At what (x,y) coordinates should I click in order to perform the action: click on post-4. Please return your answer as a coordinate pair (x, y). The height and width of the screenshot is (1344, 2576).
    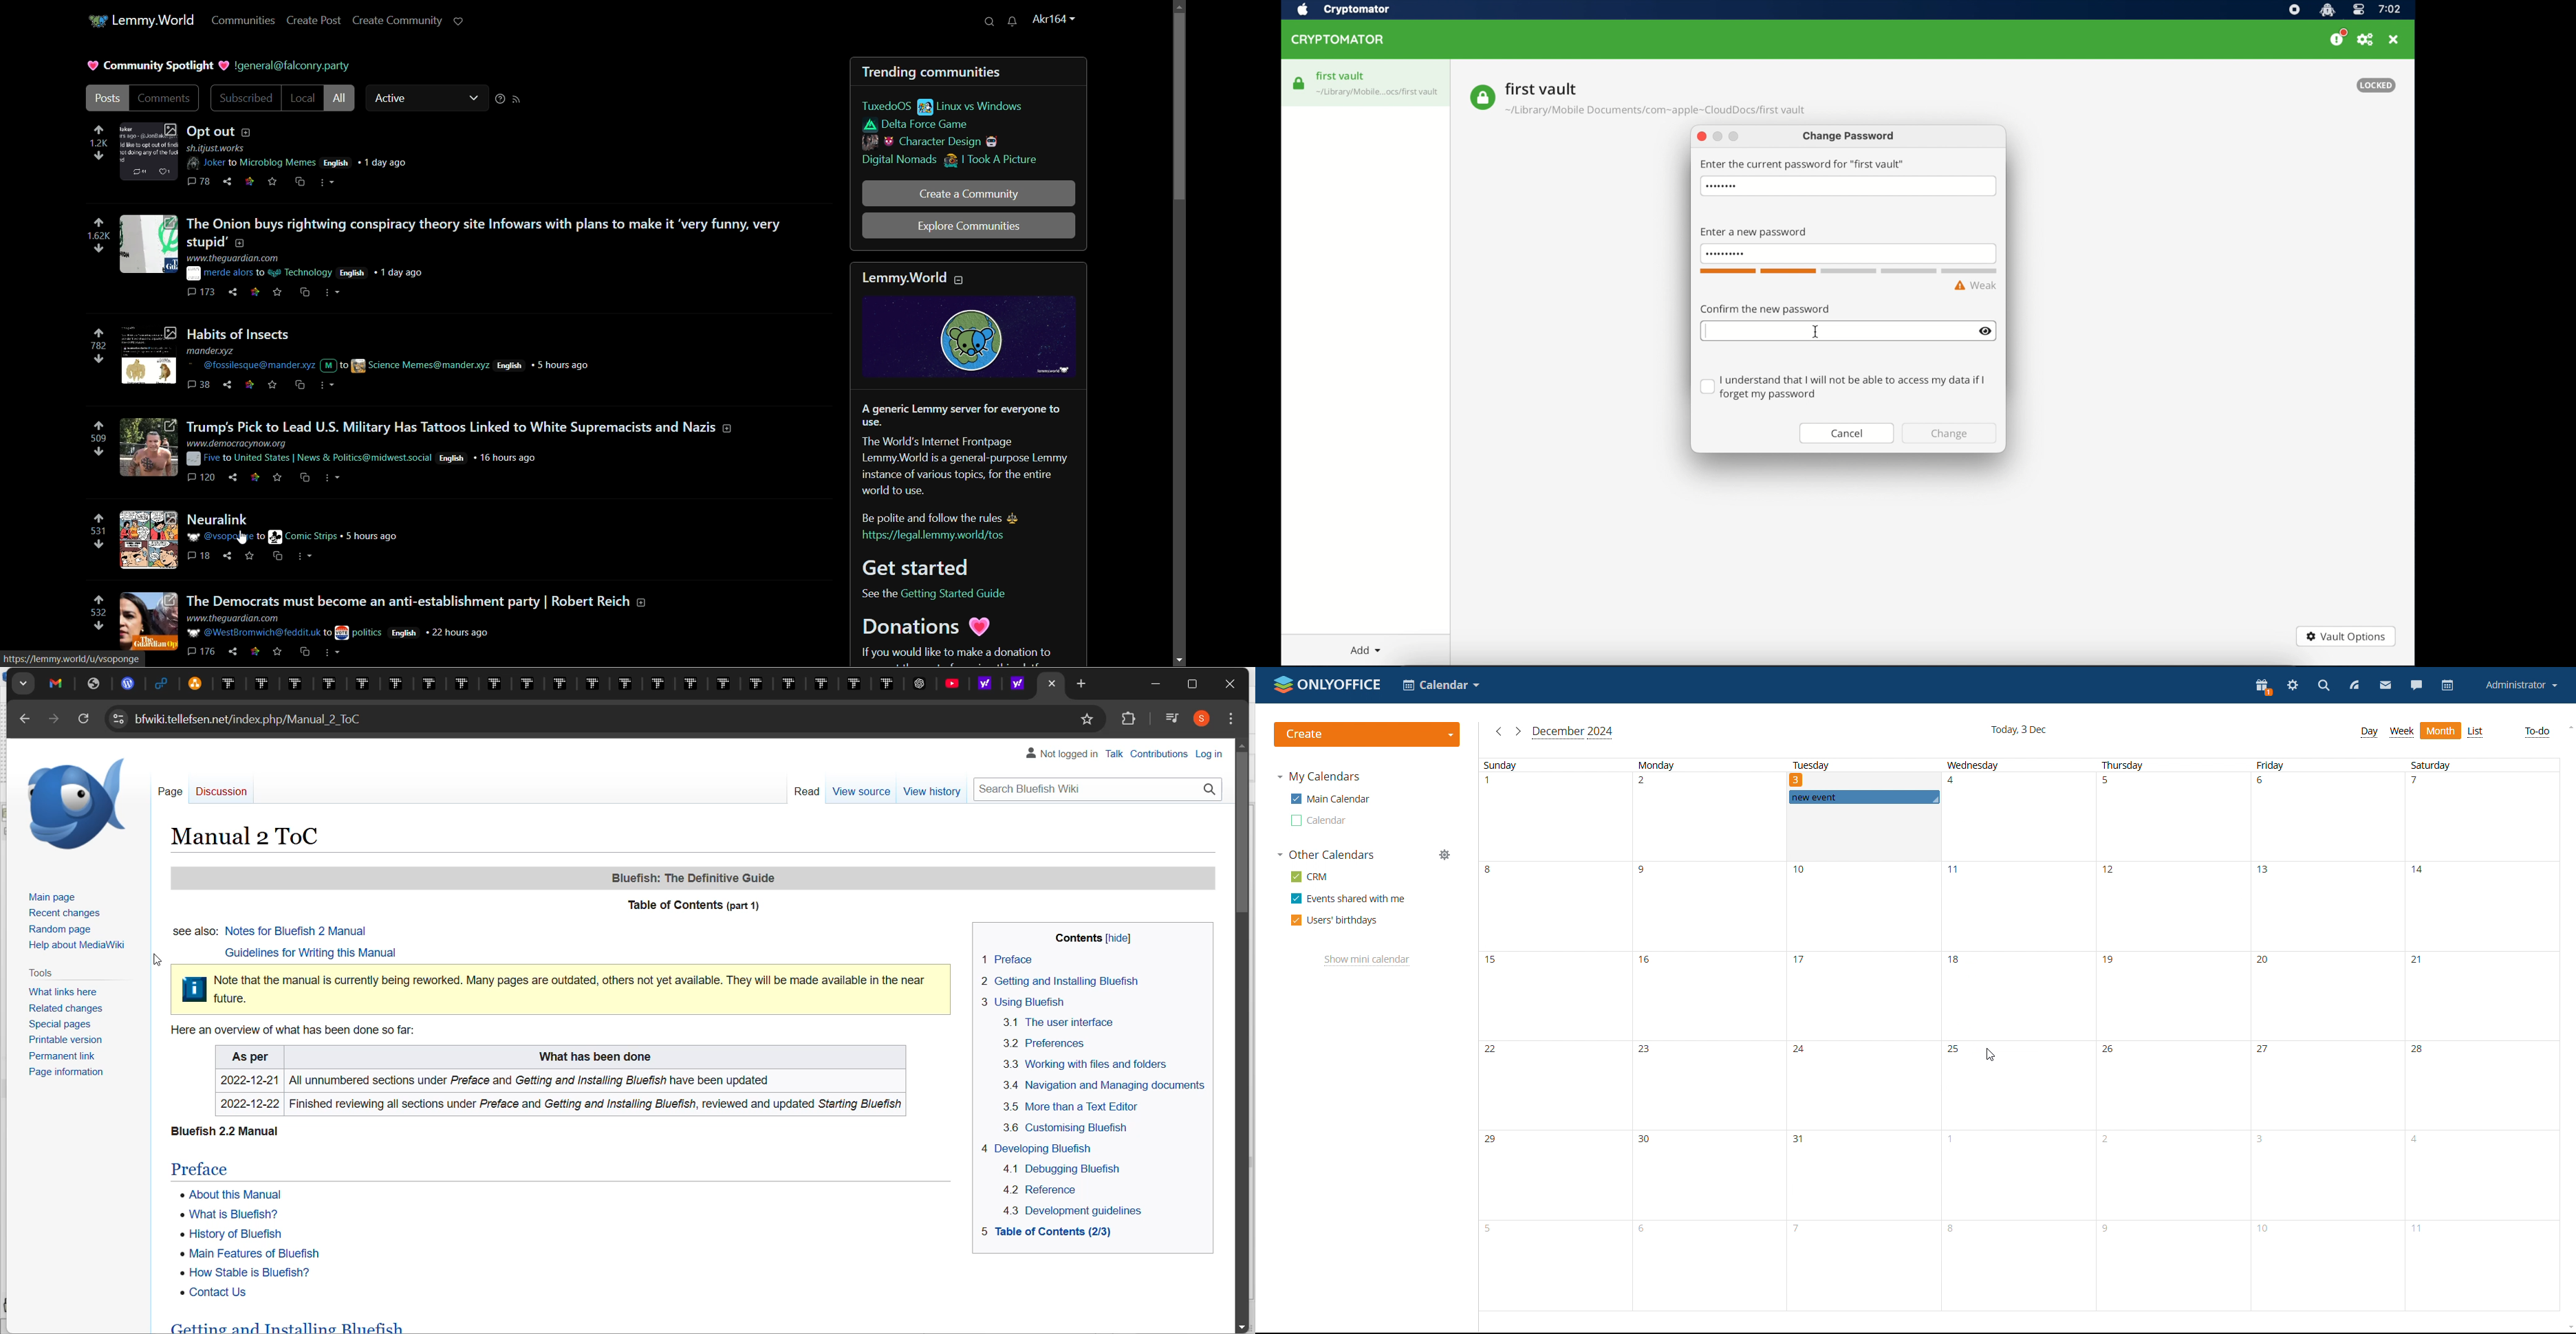
    Looking at the image, I should click on (460, 443).